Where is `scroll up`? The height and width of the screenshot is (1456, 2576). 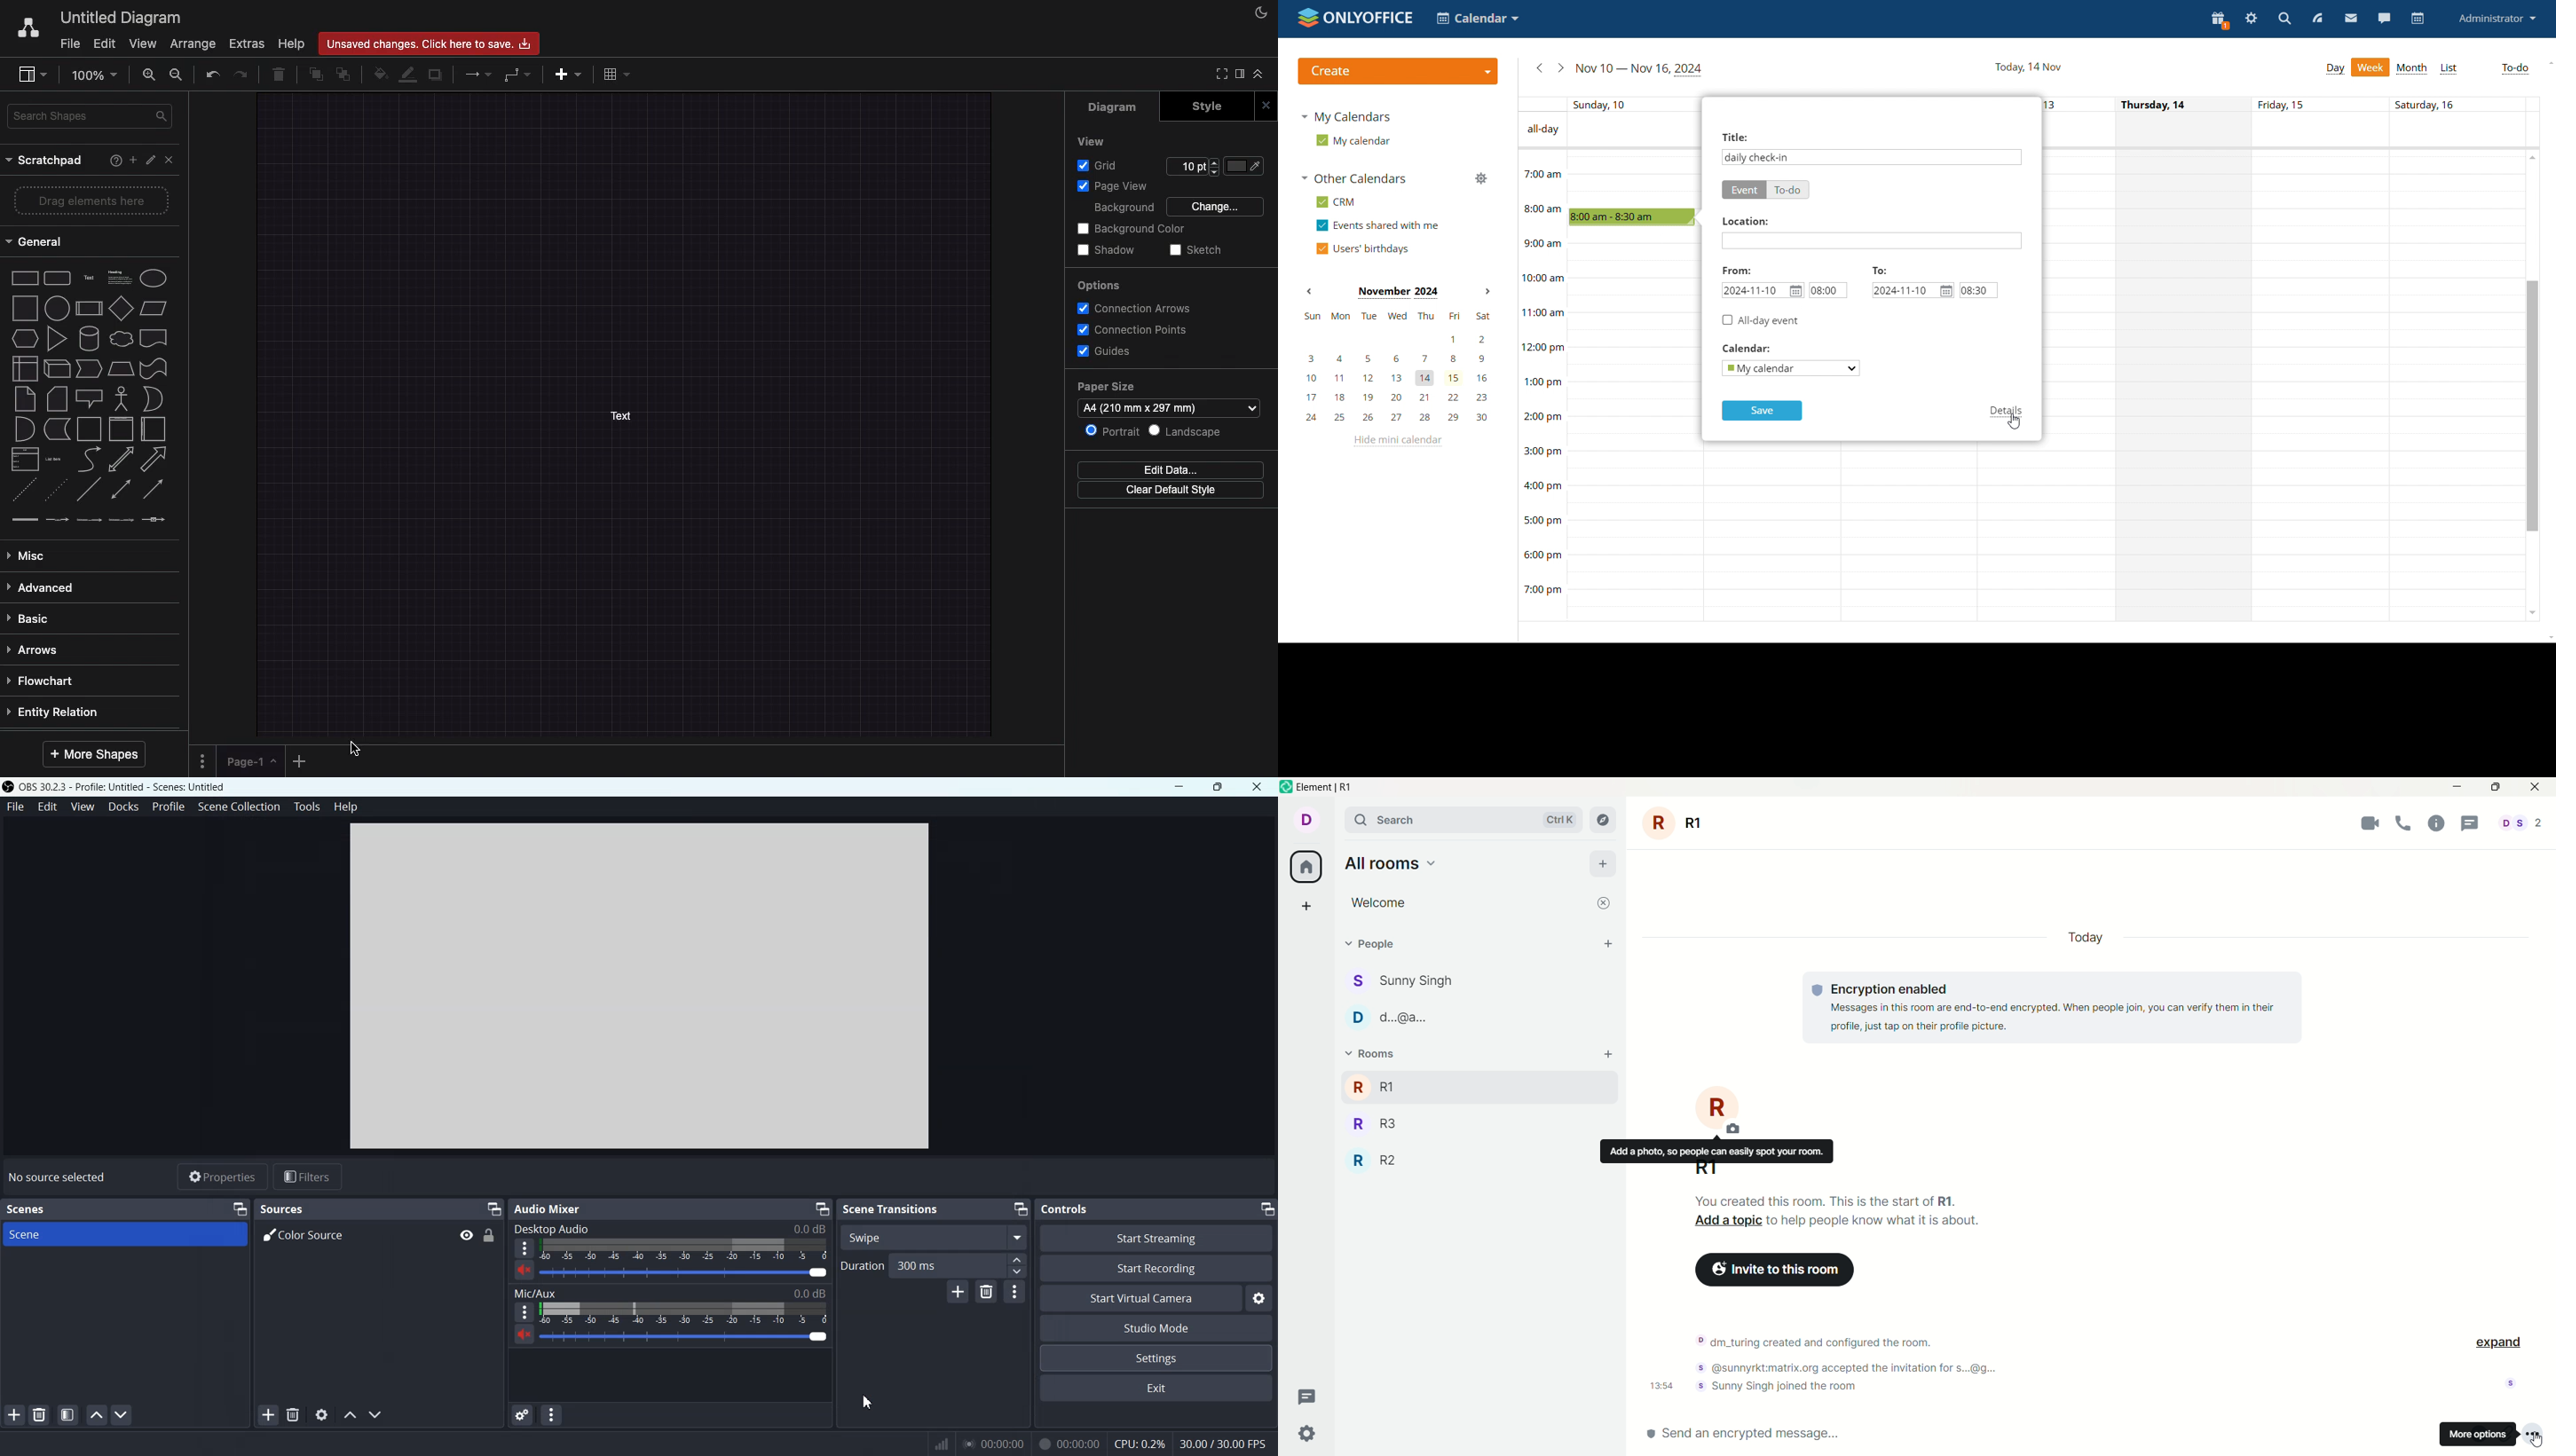 scroll up is located at coordinates (2548, 63).